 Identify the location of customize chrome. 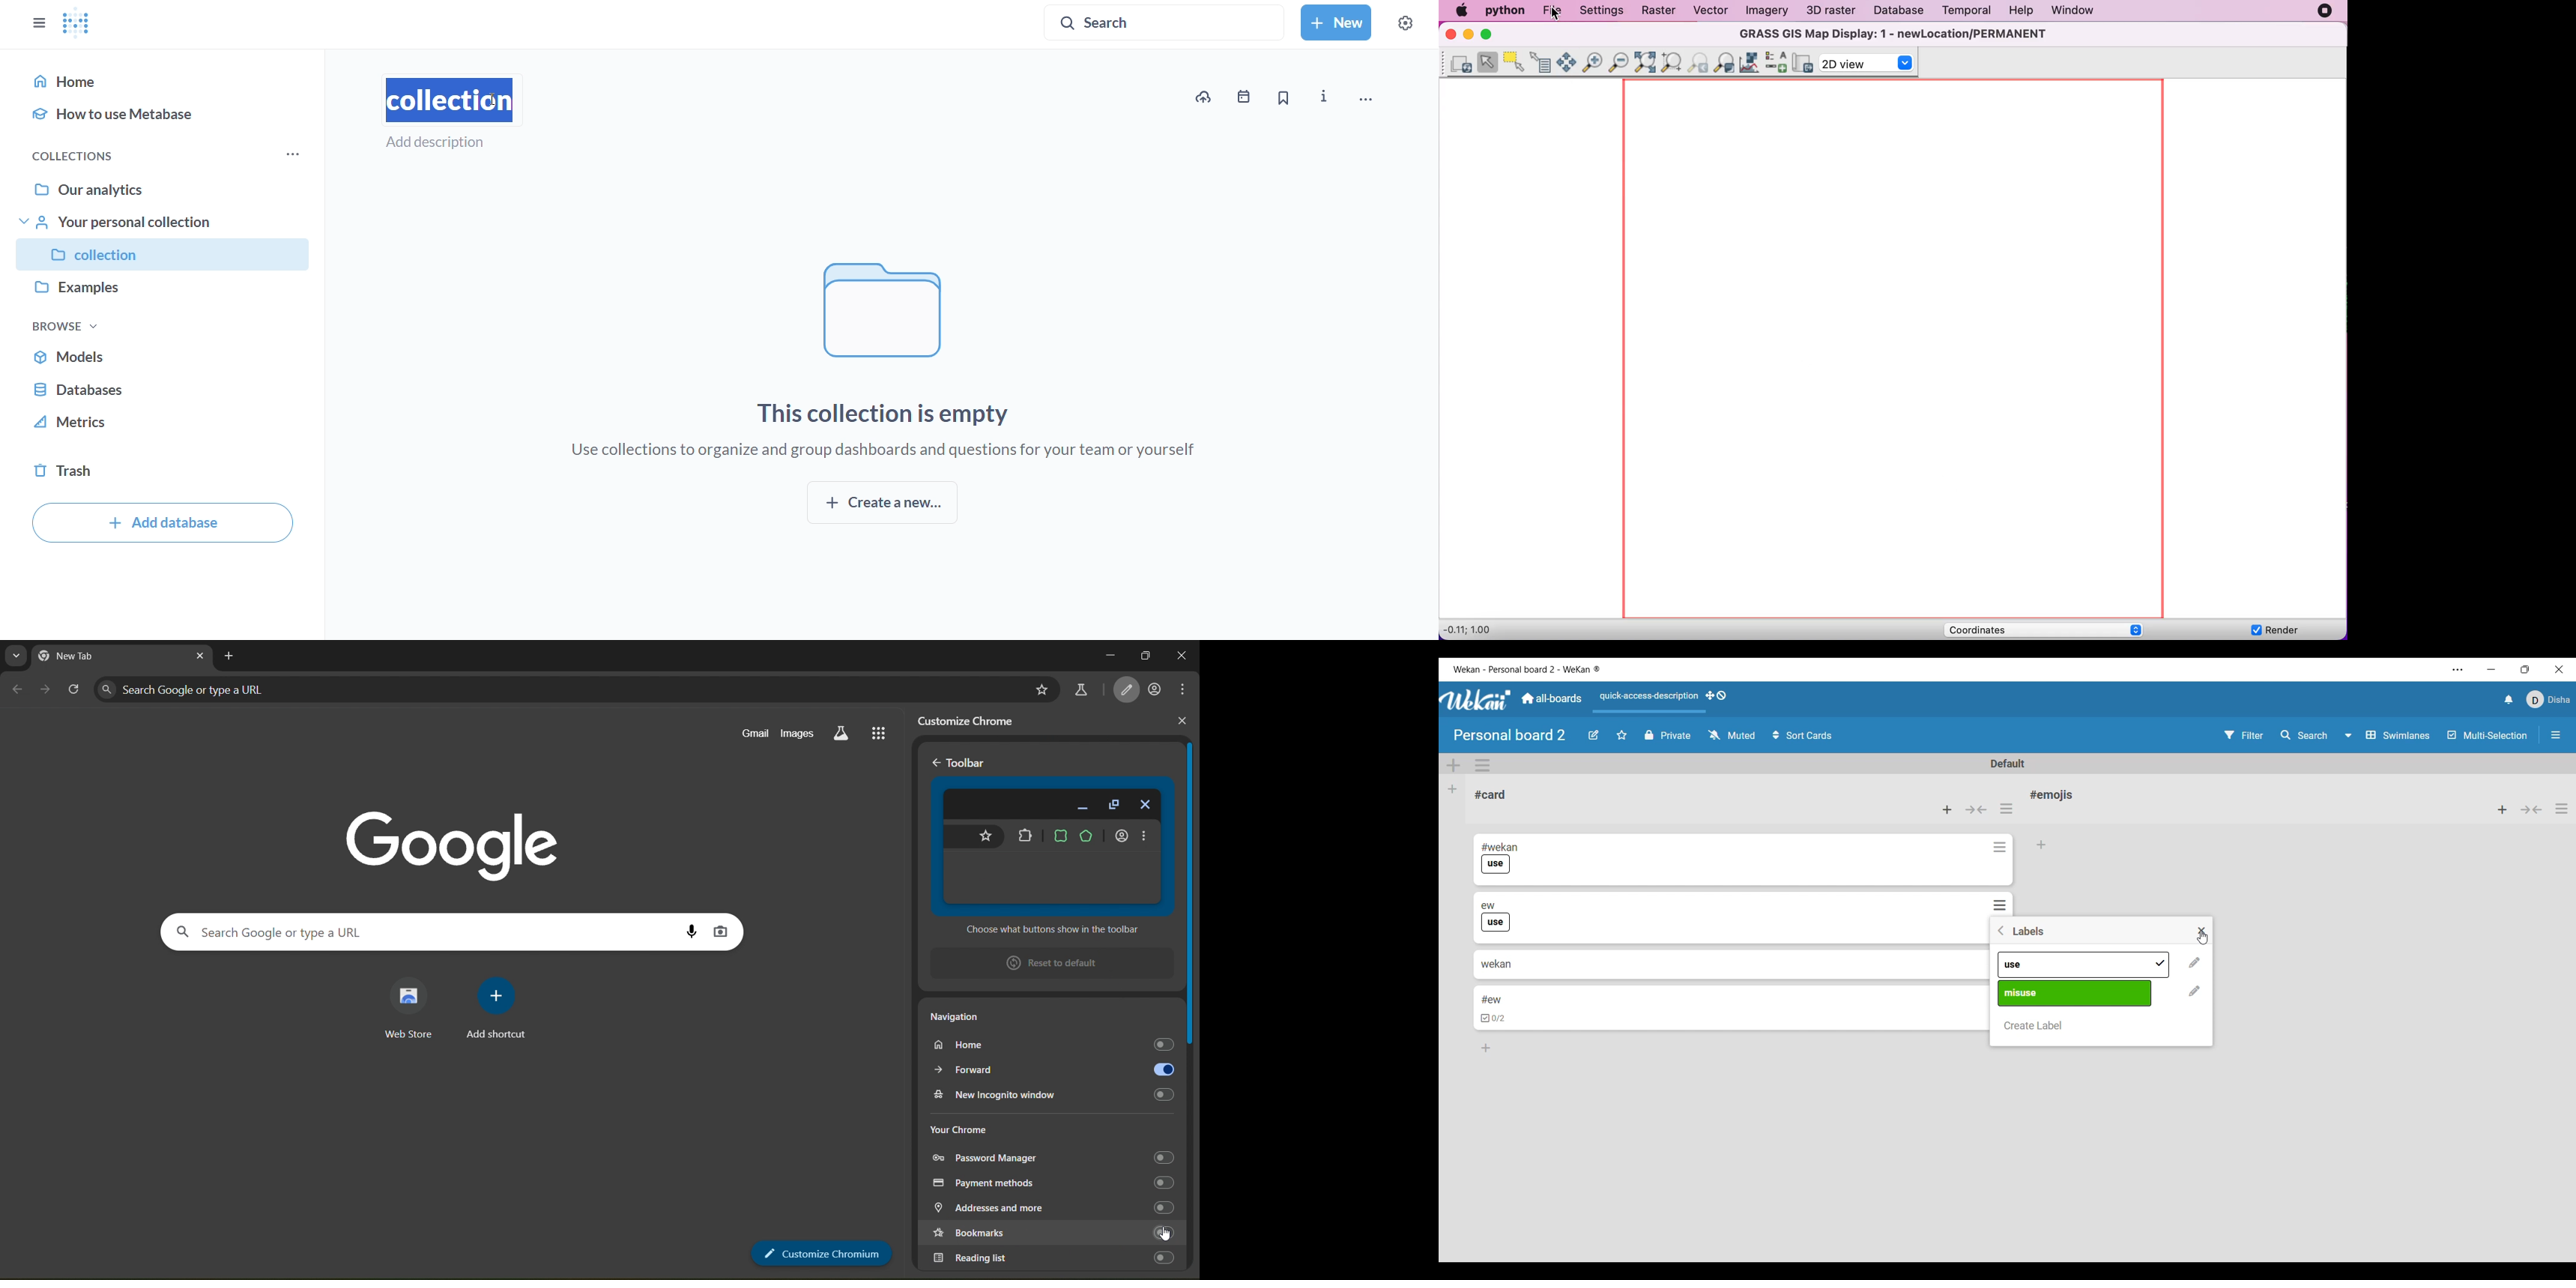
(974, 721).